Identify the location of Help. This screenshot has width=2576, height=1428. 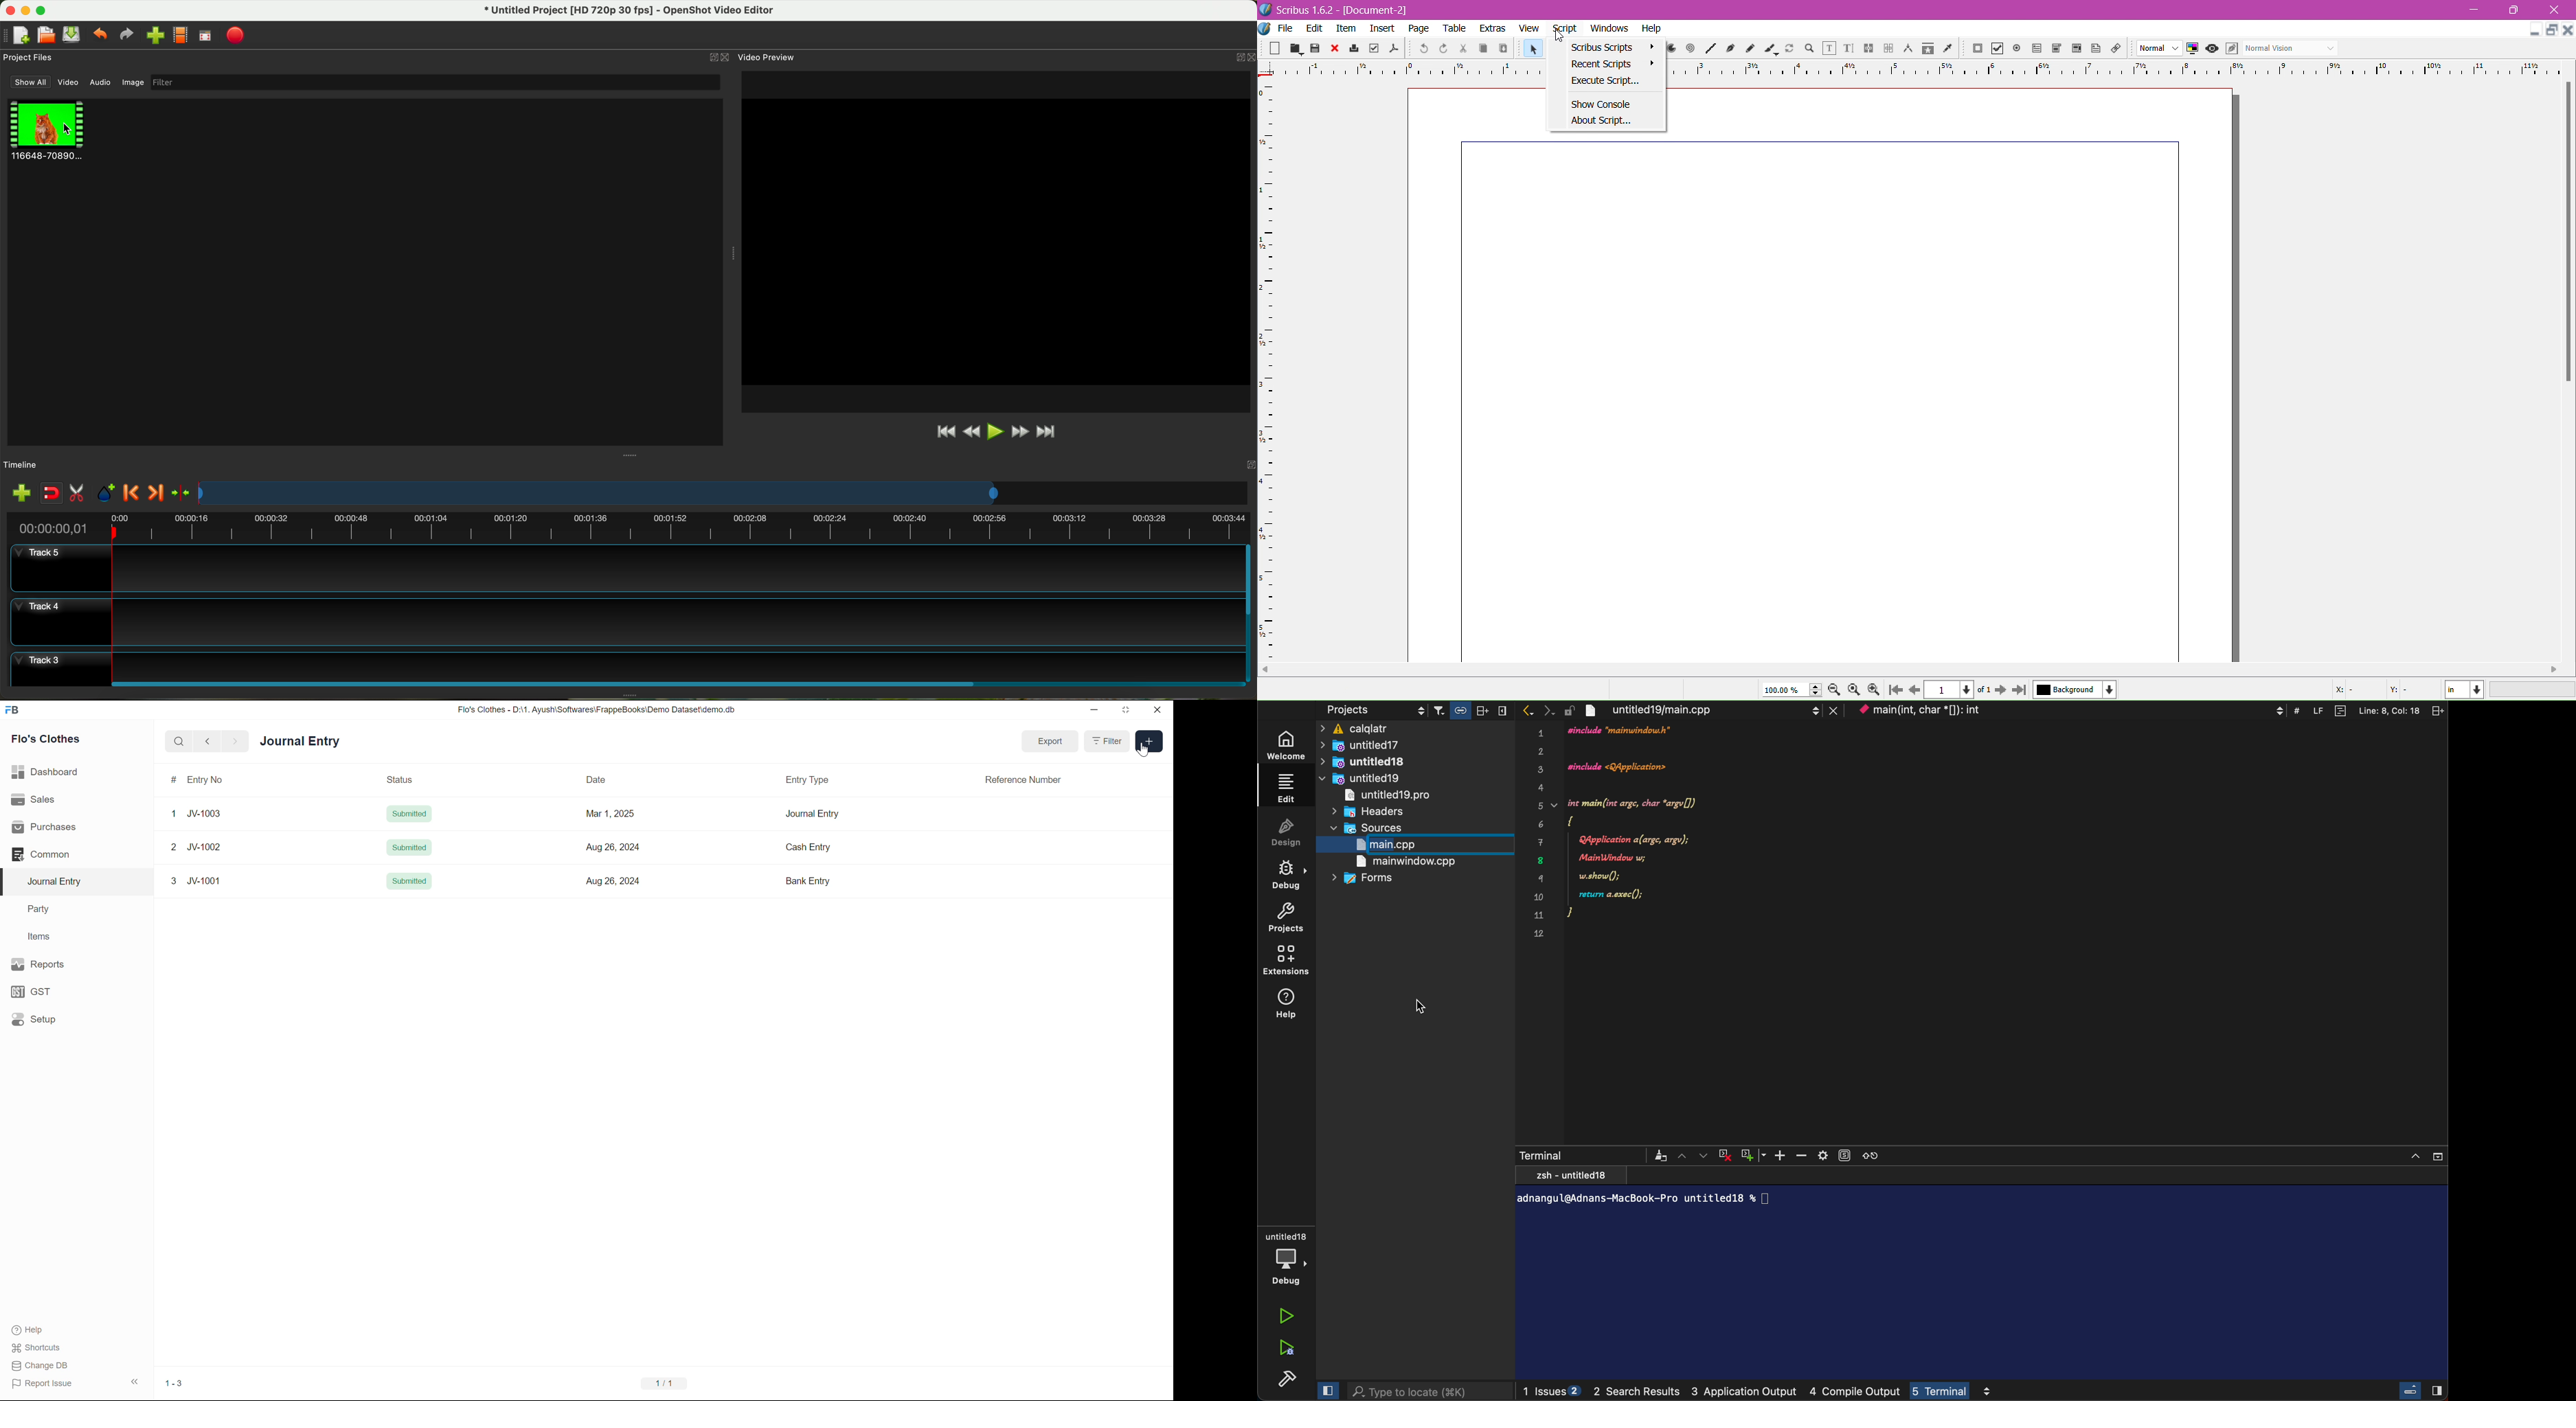
(1653, 28).